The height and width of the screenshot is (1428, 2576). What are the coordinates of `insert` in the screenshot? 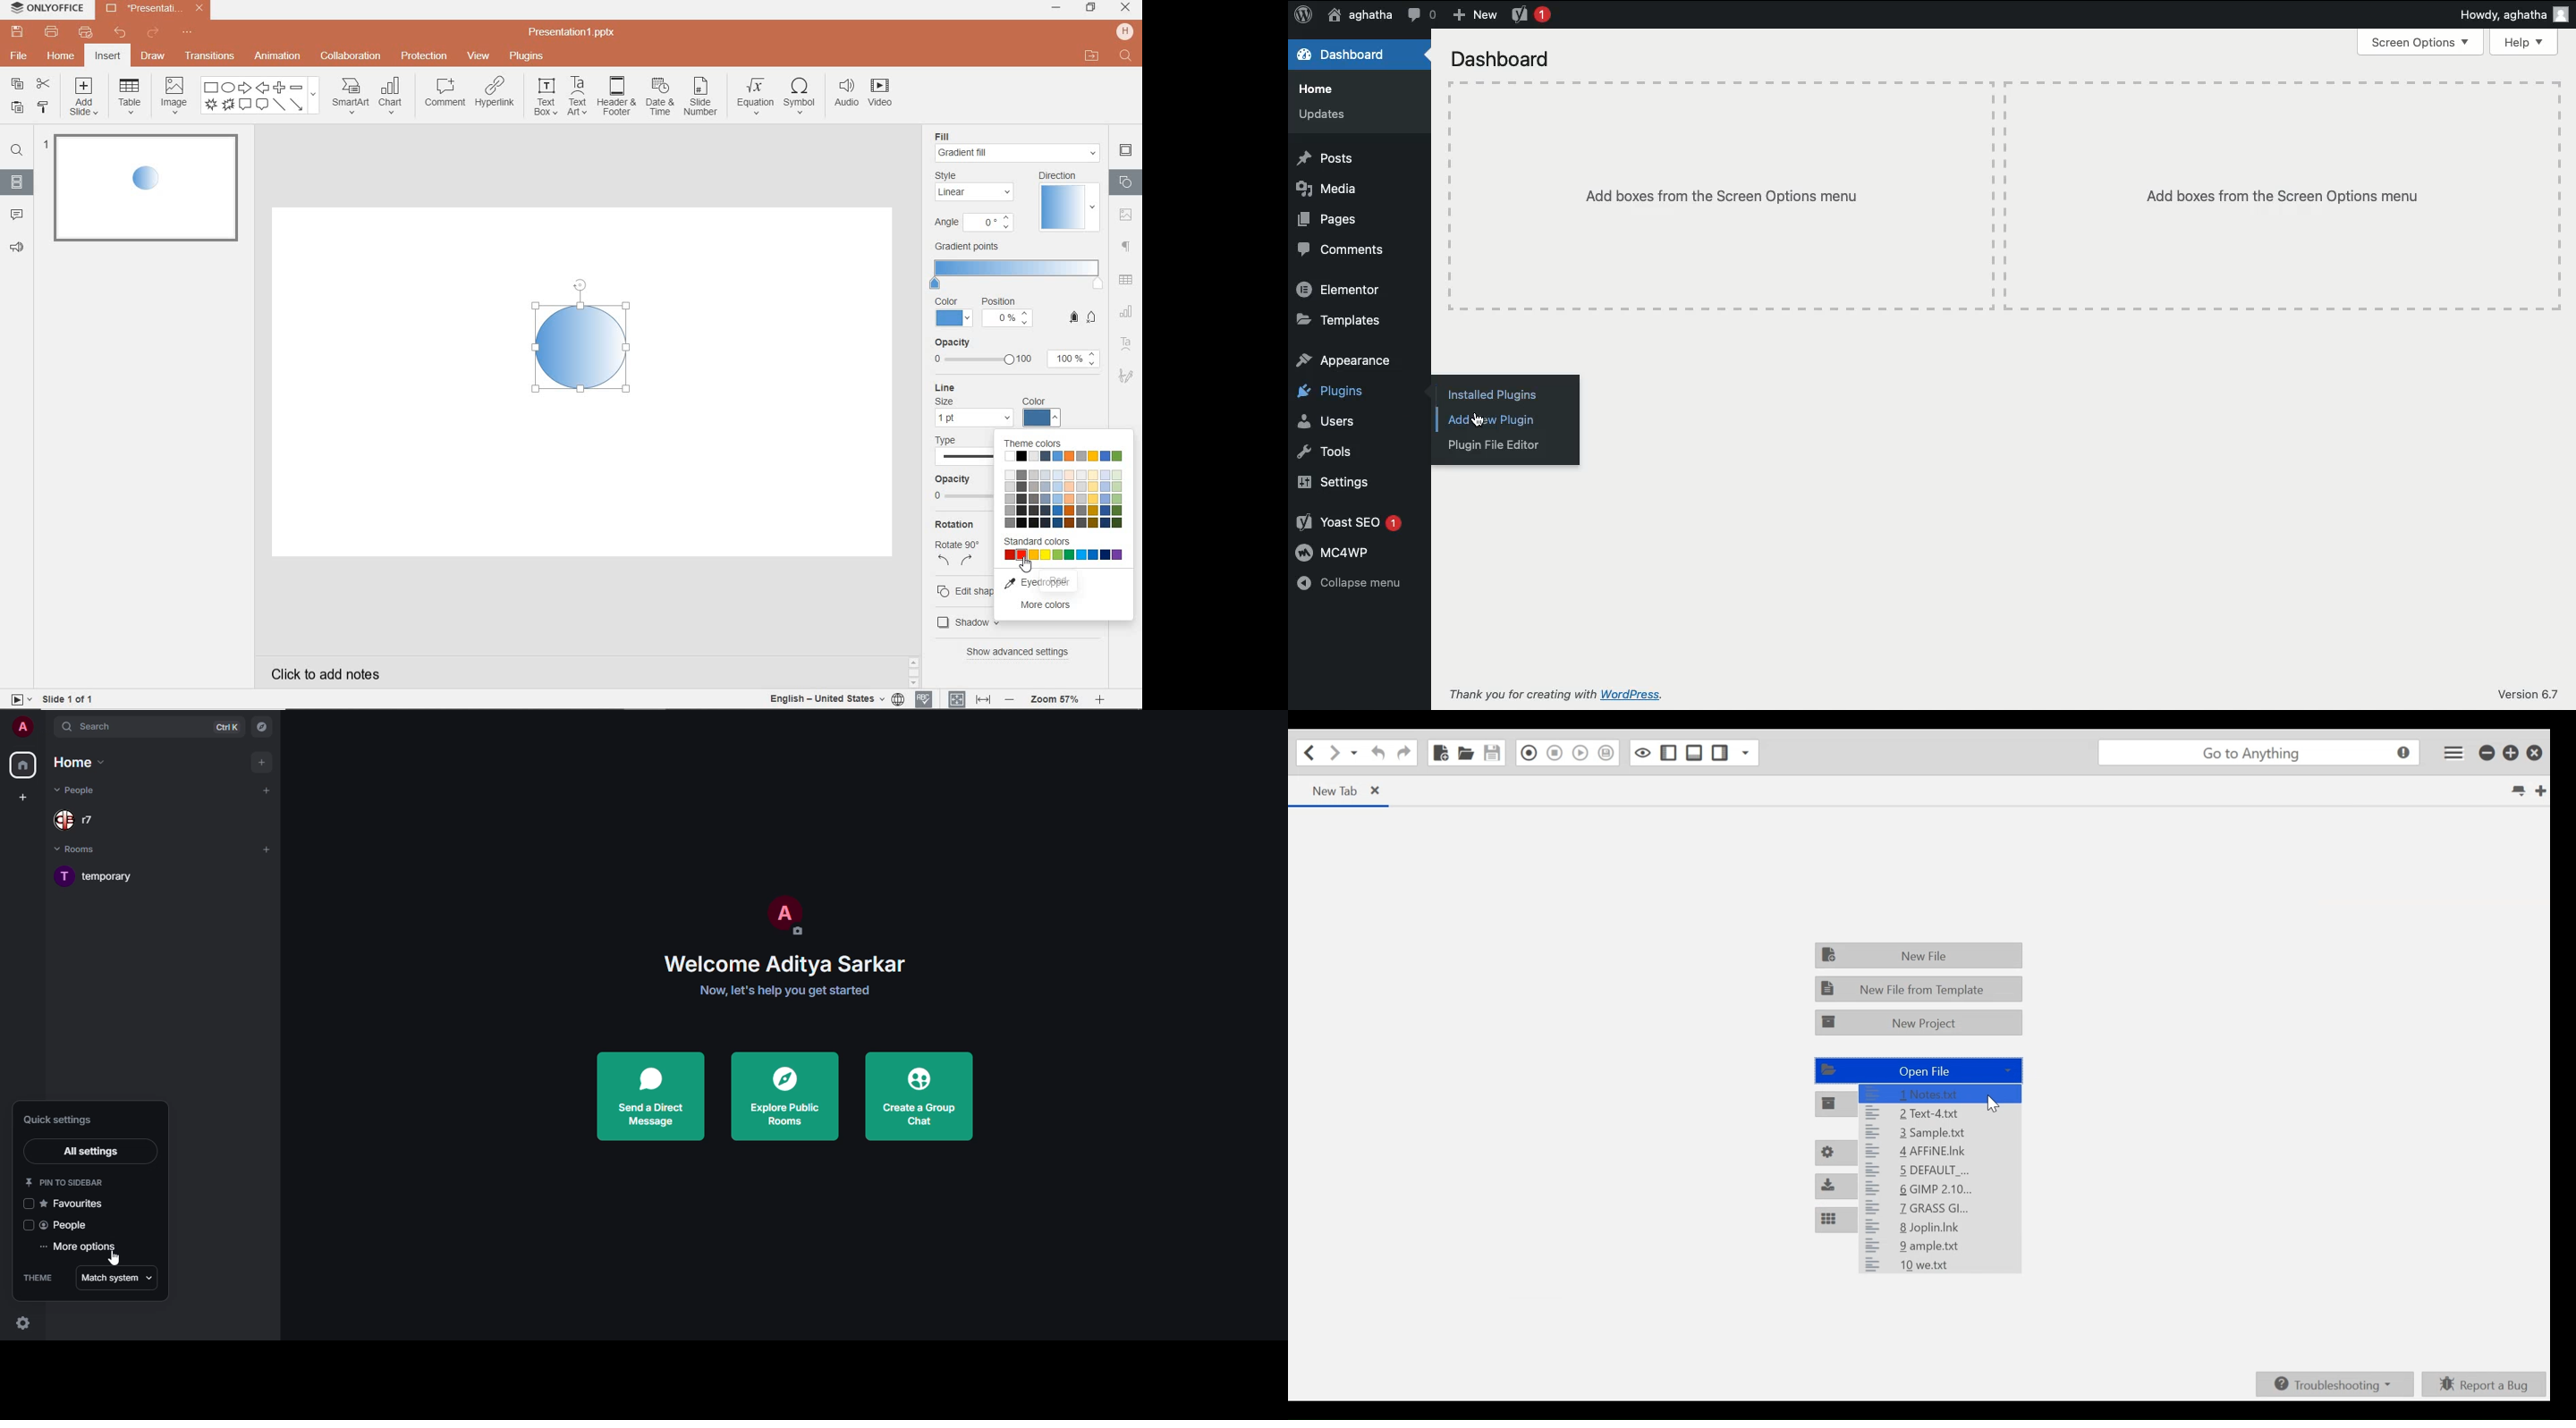 It's located at (107, 56).